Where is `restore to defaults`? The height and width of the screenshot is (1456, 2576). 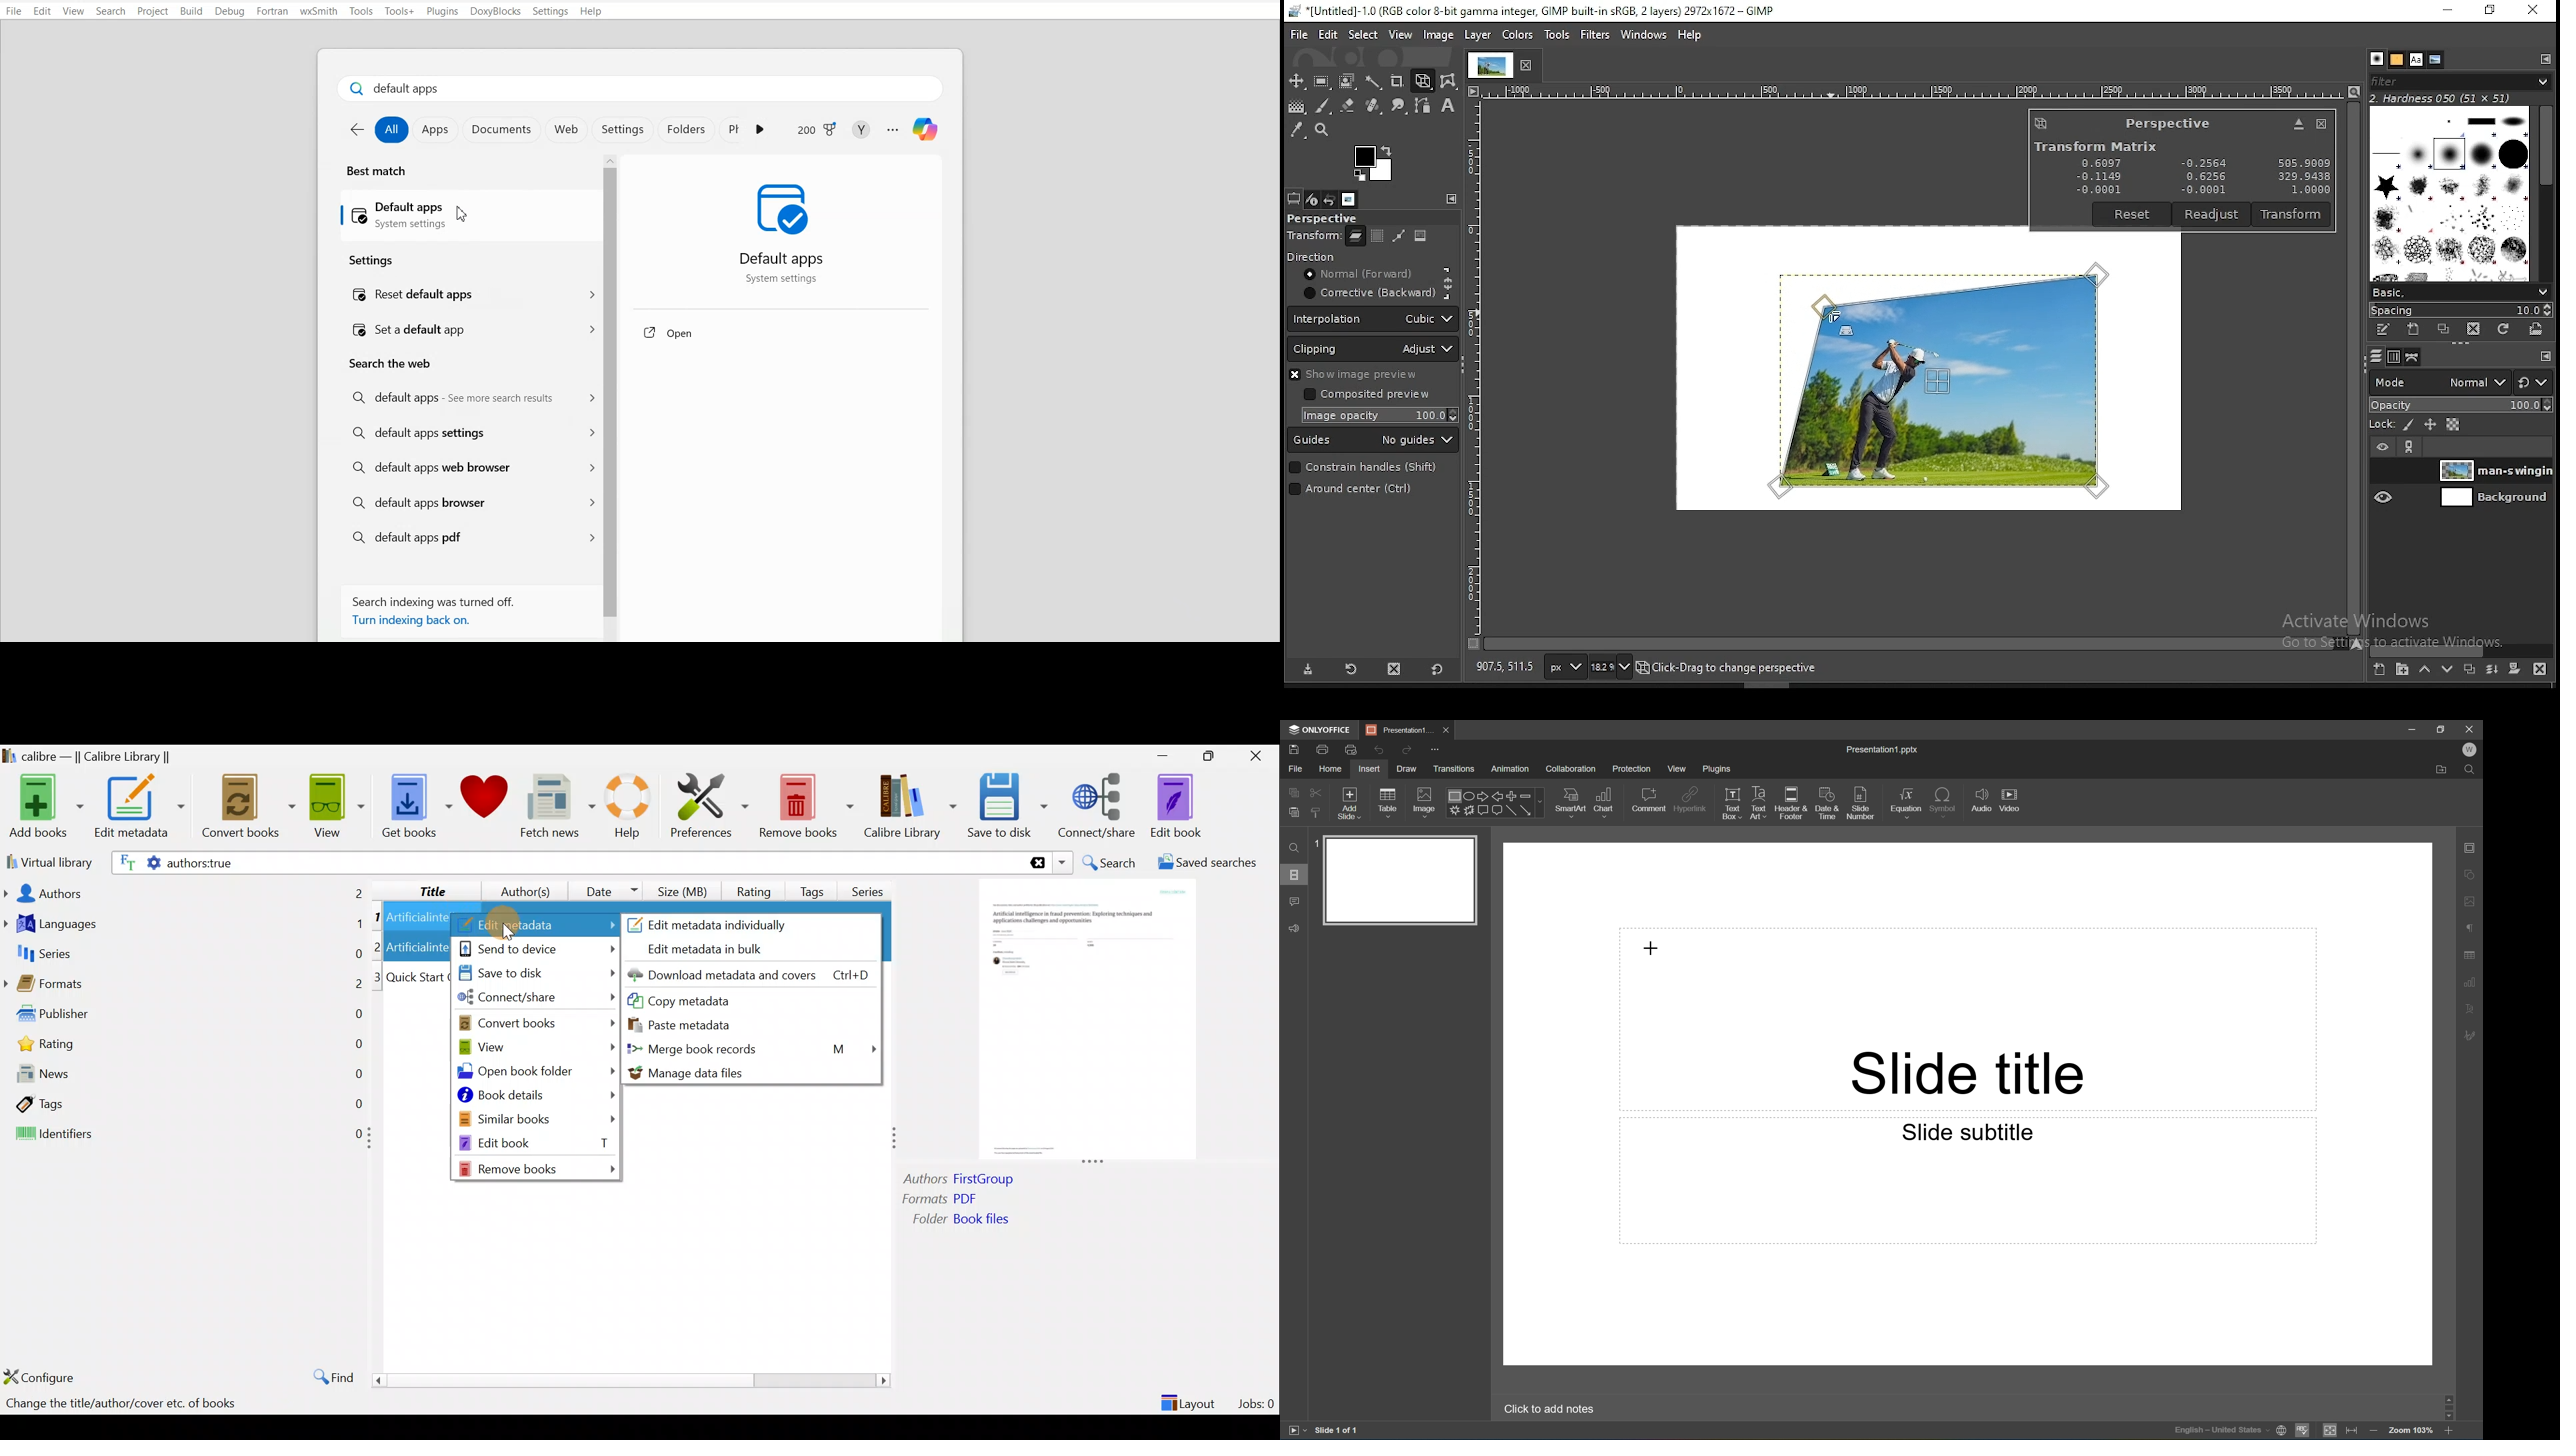
restore to defaults is located at coordinates (1436, 668).